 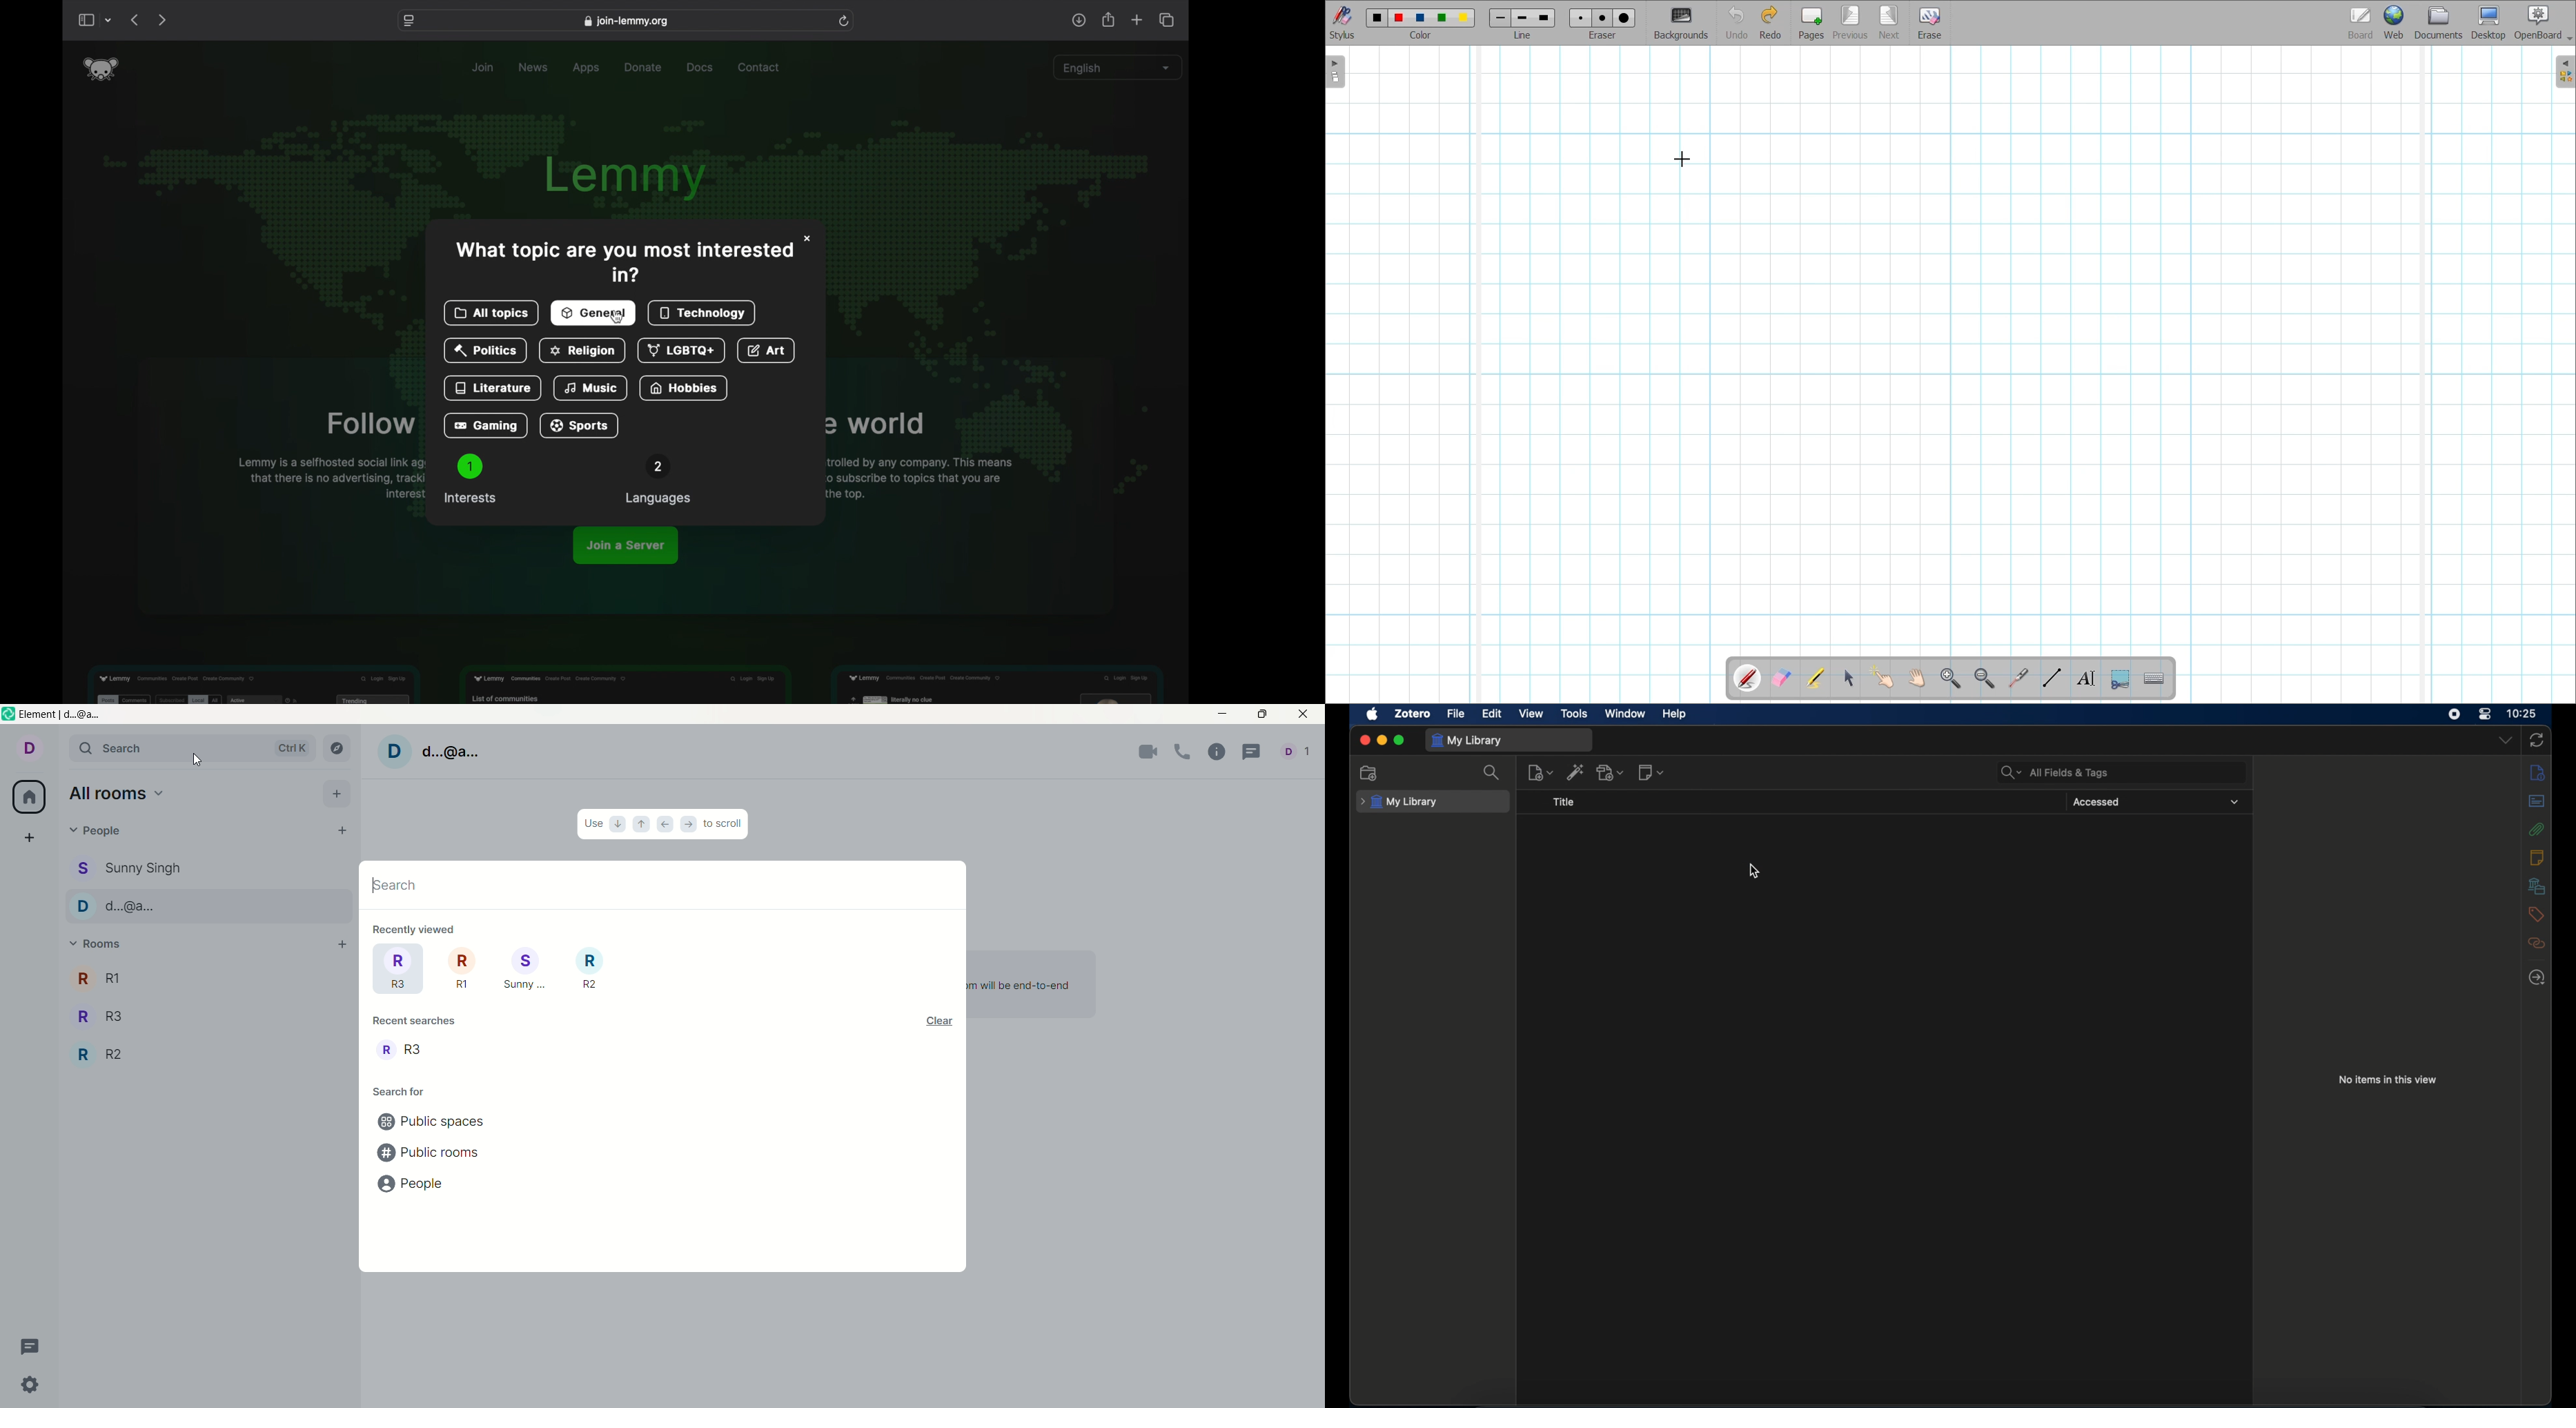 I want to click on people, so click(x=417, y=1185).